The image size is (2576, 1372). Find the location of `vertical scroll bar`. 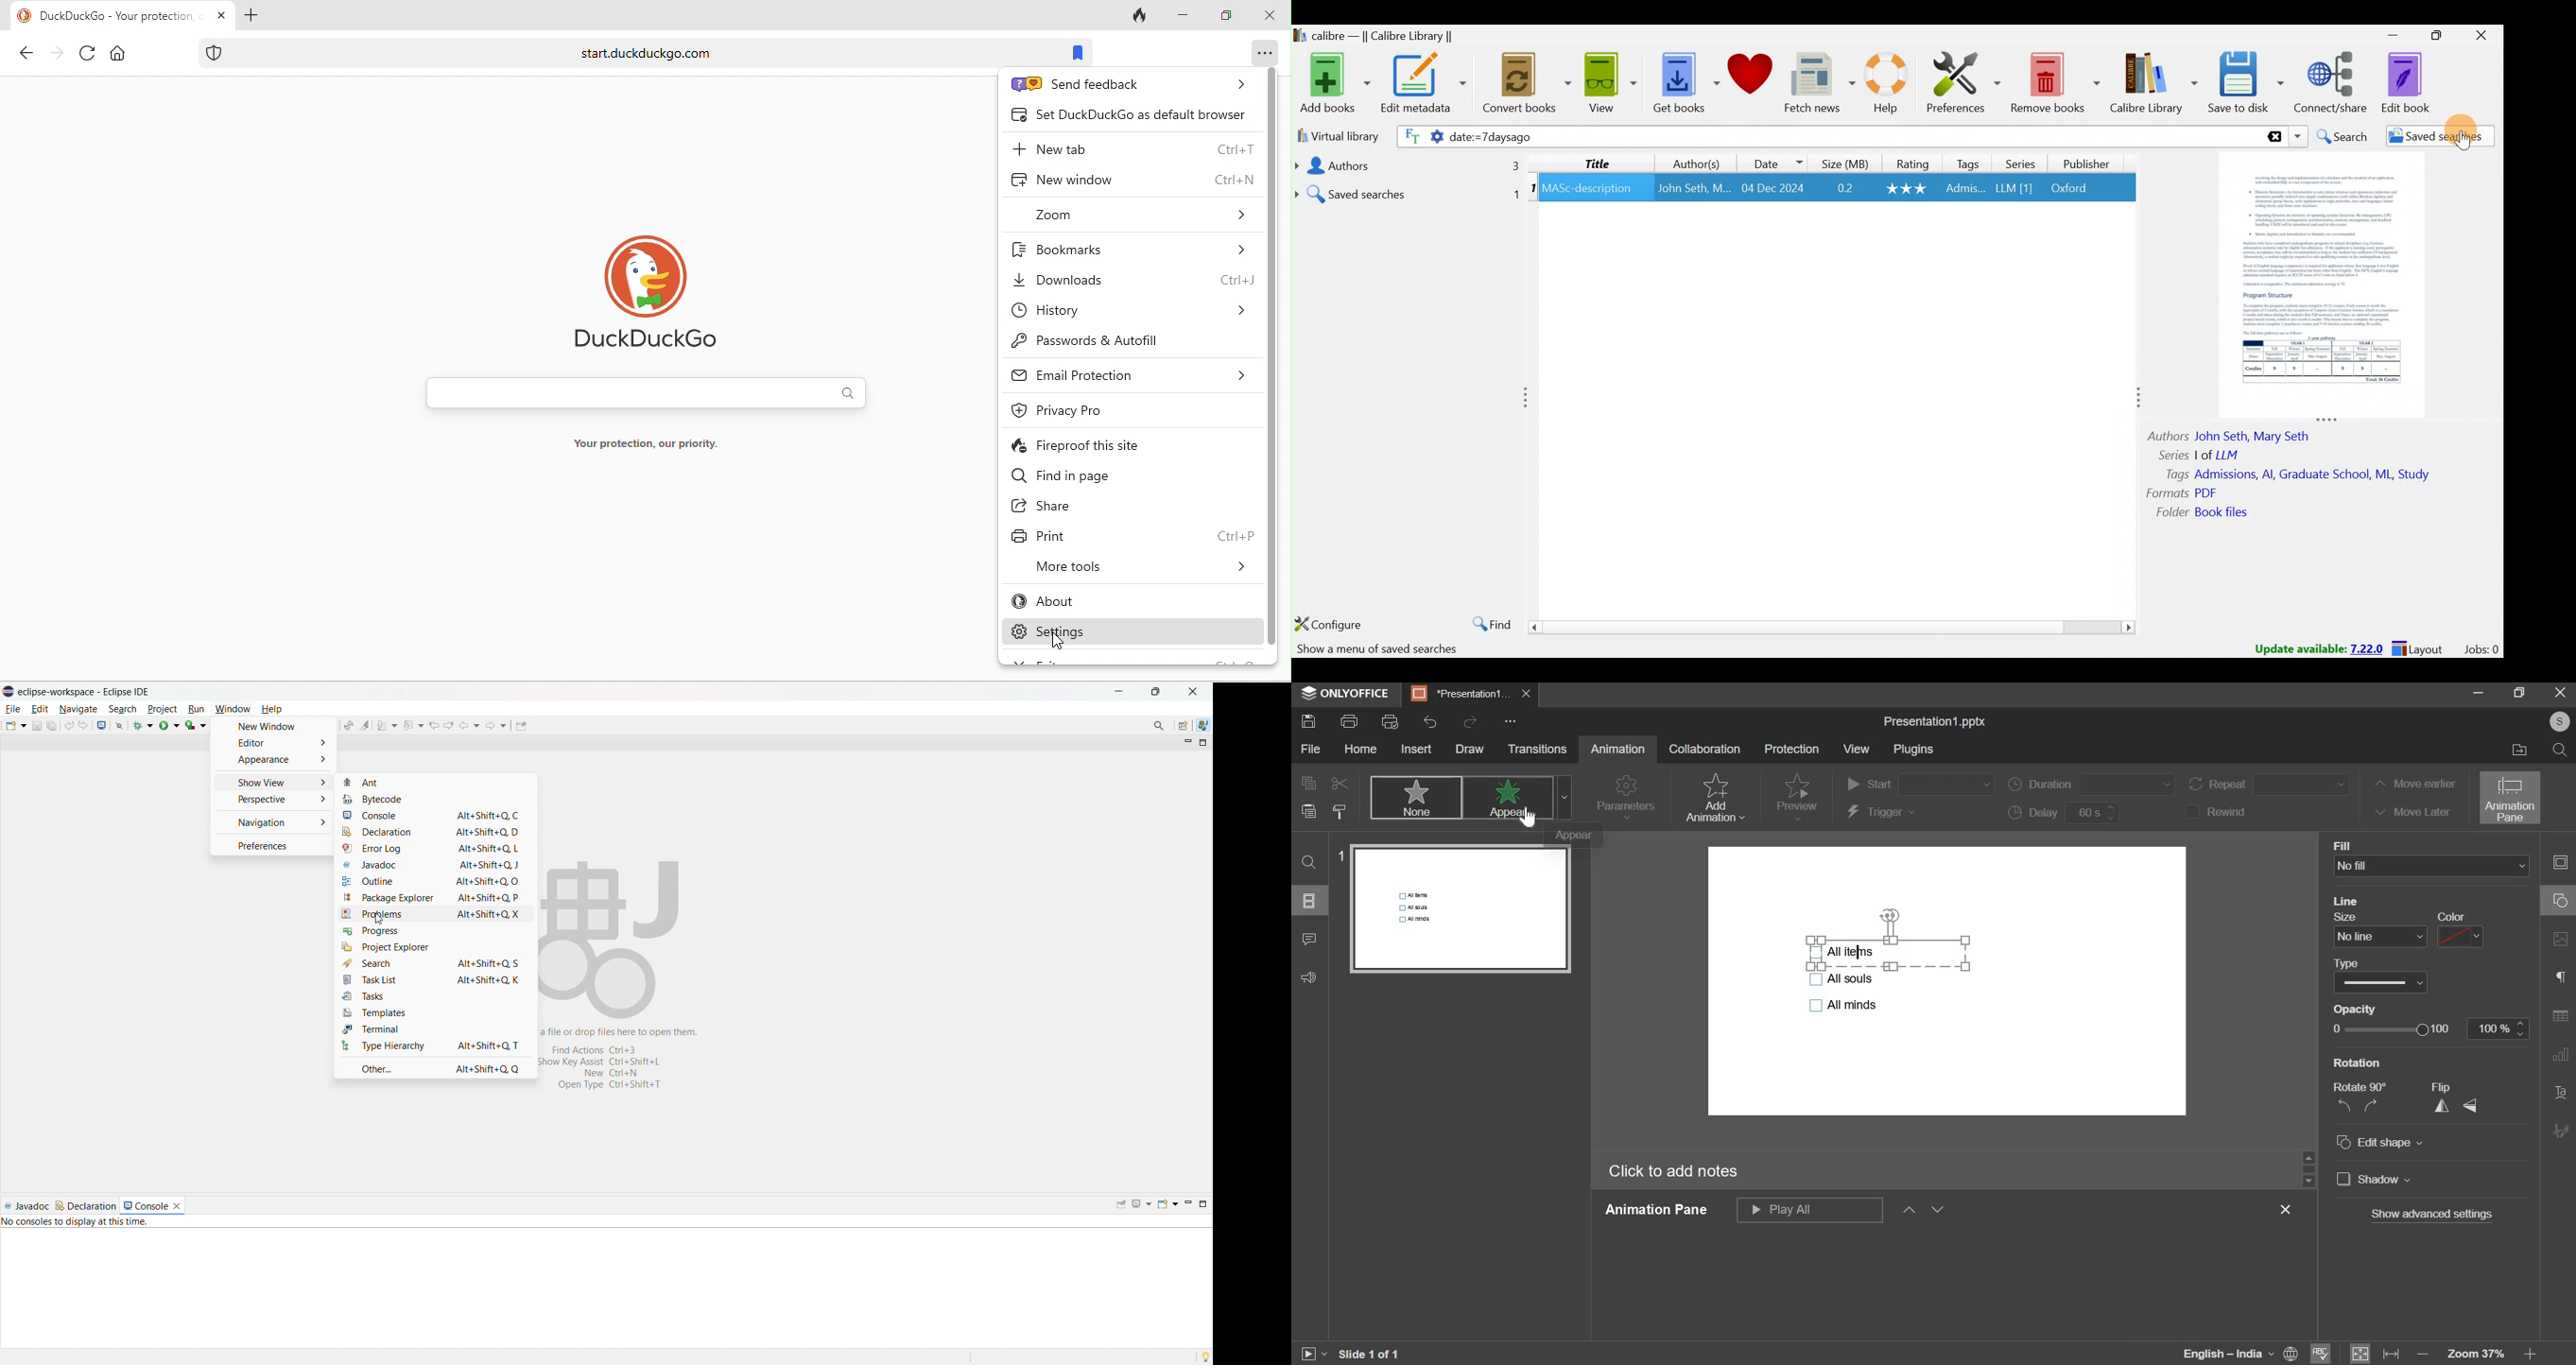

vertical scroll bar is located at coordinates (1273, 358).